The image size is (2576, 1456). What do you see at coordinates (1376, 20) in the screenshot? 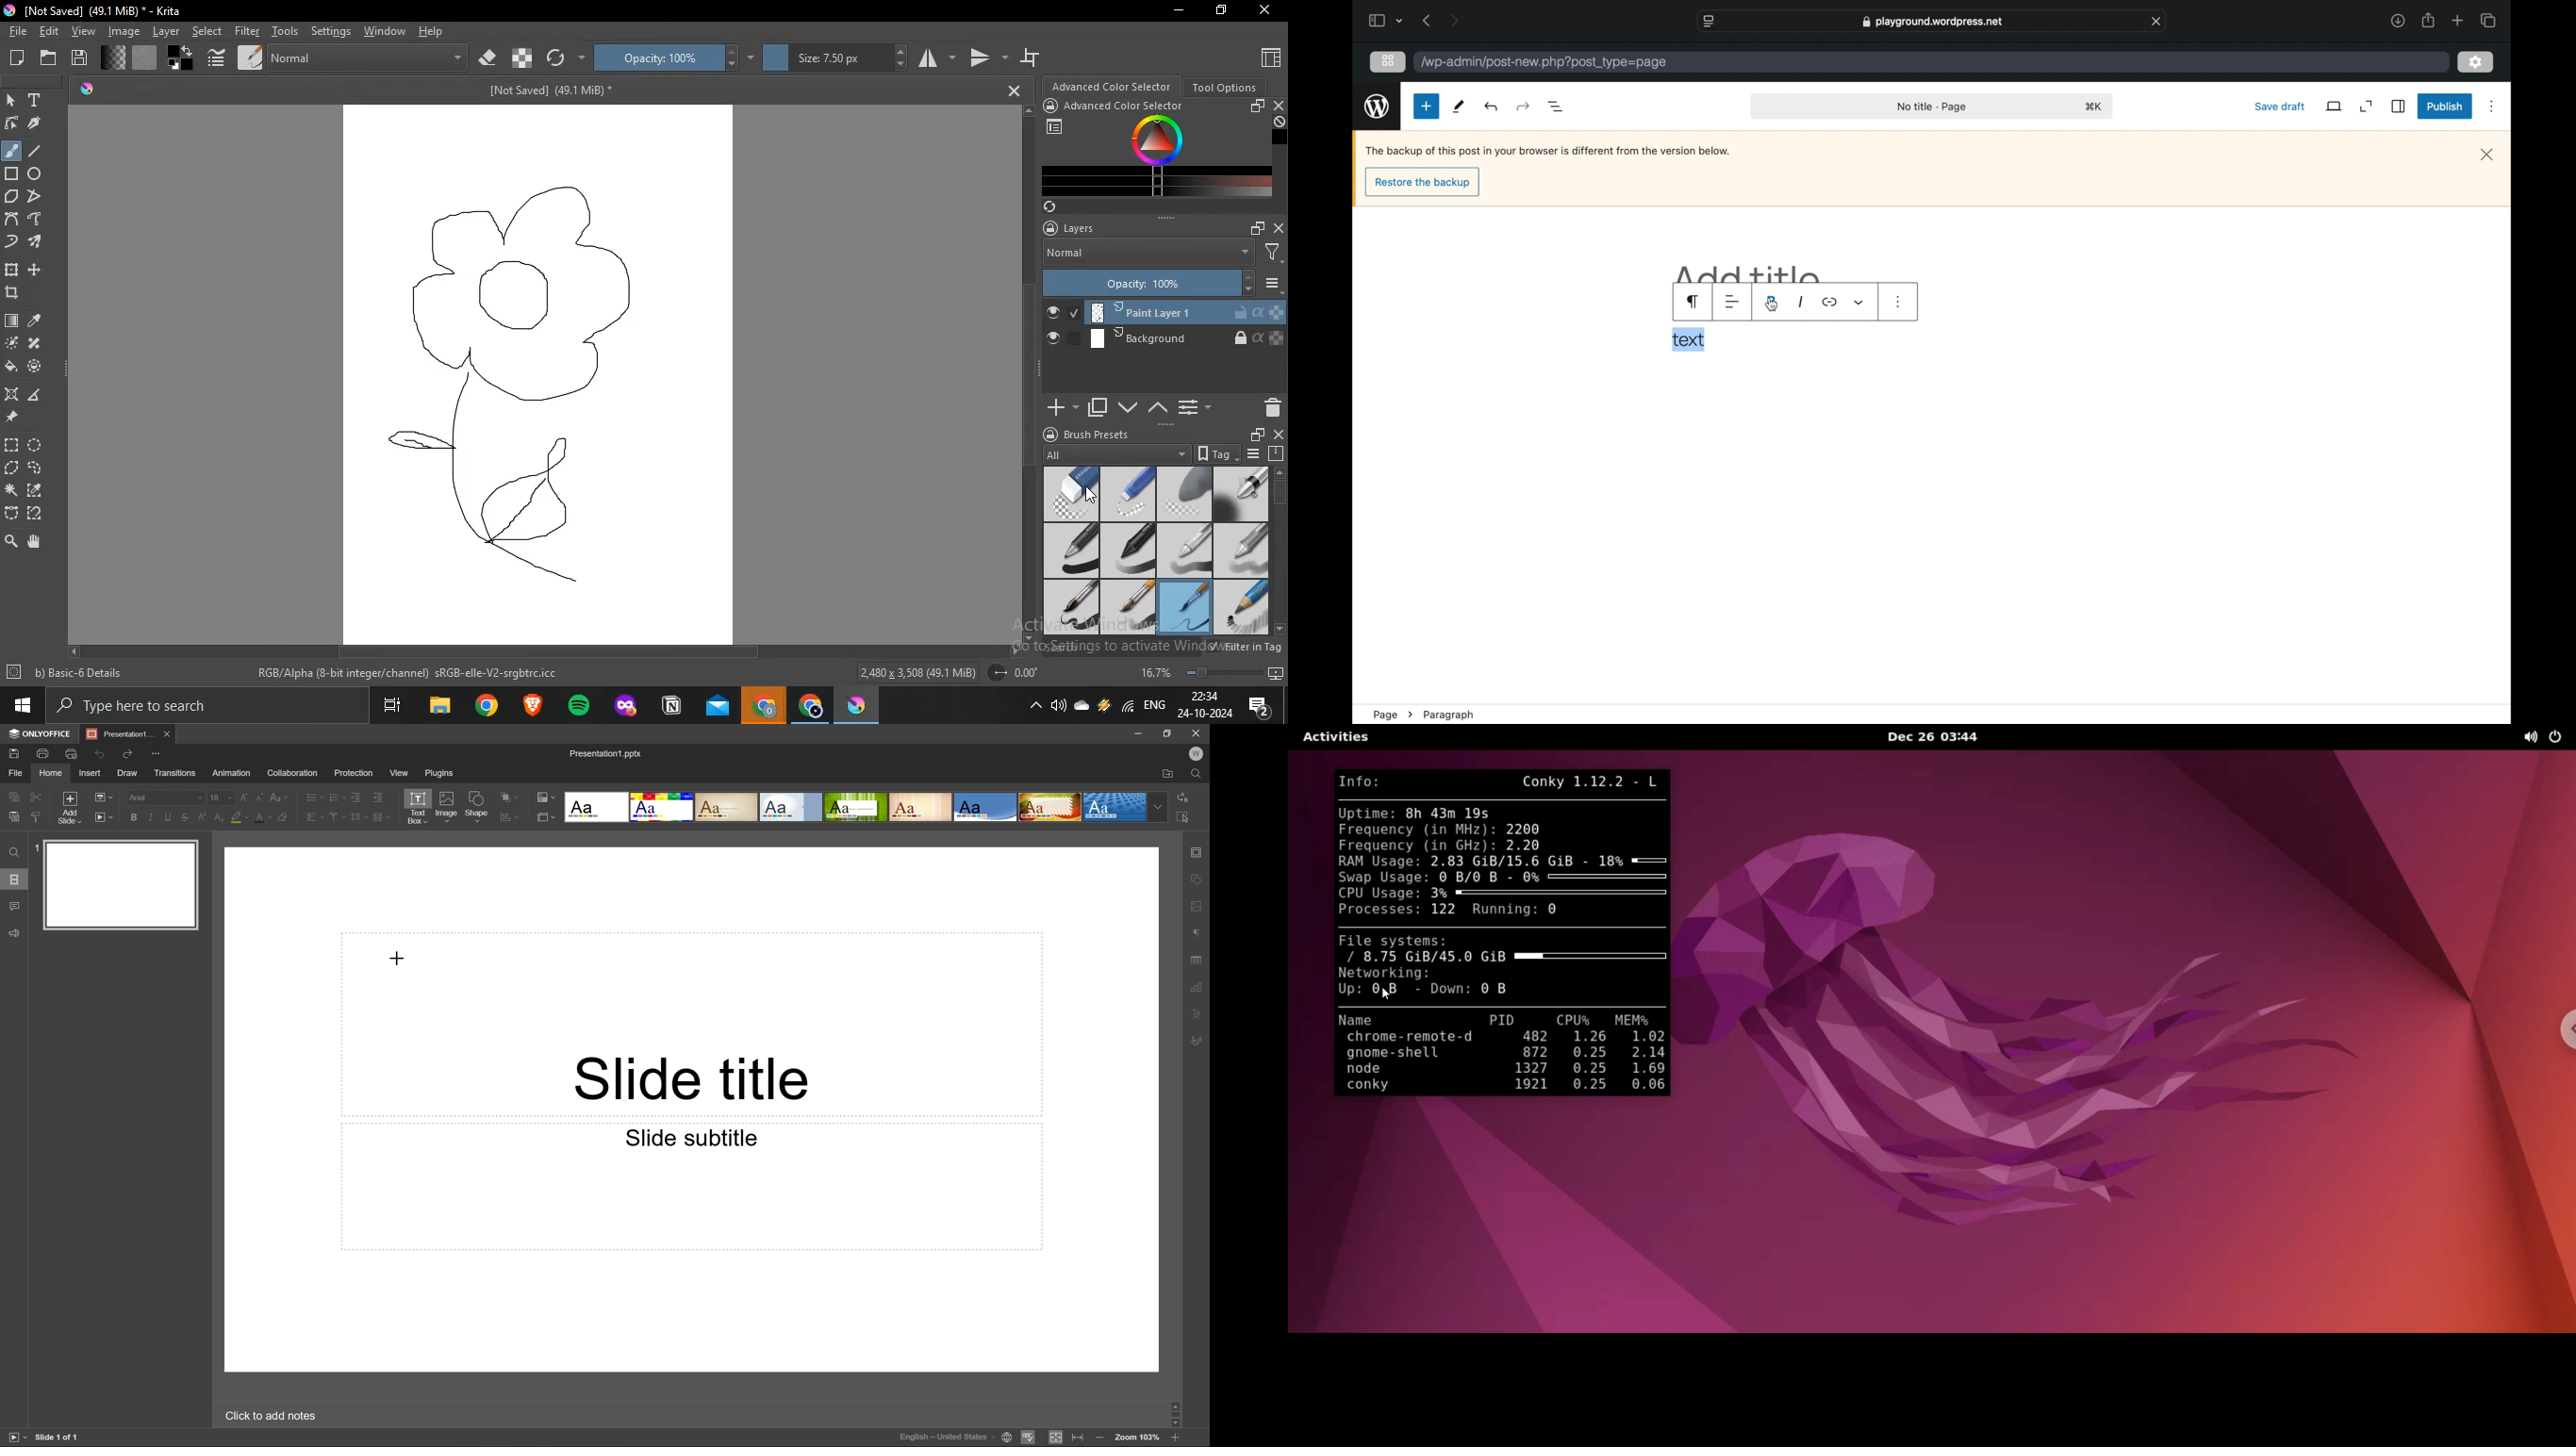
I see `sidebar` at bounding box center [1376, 20].